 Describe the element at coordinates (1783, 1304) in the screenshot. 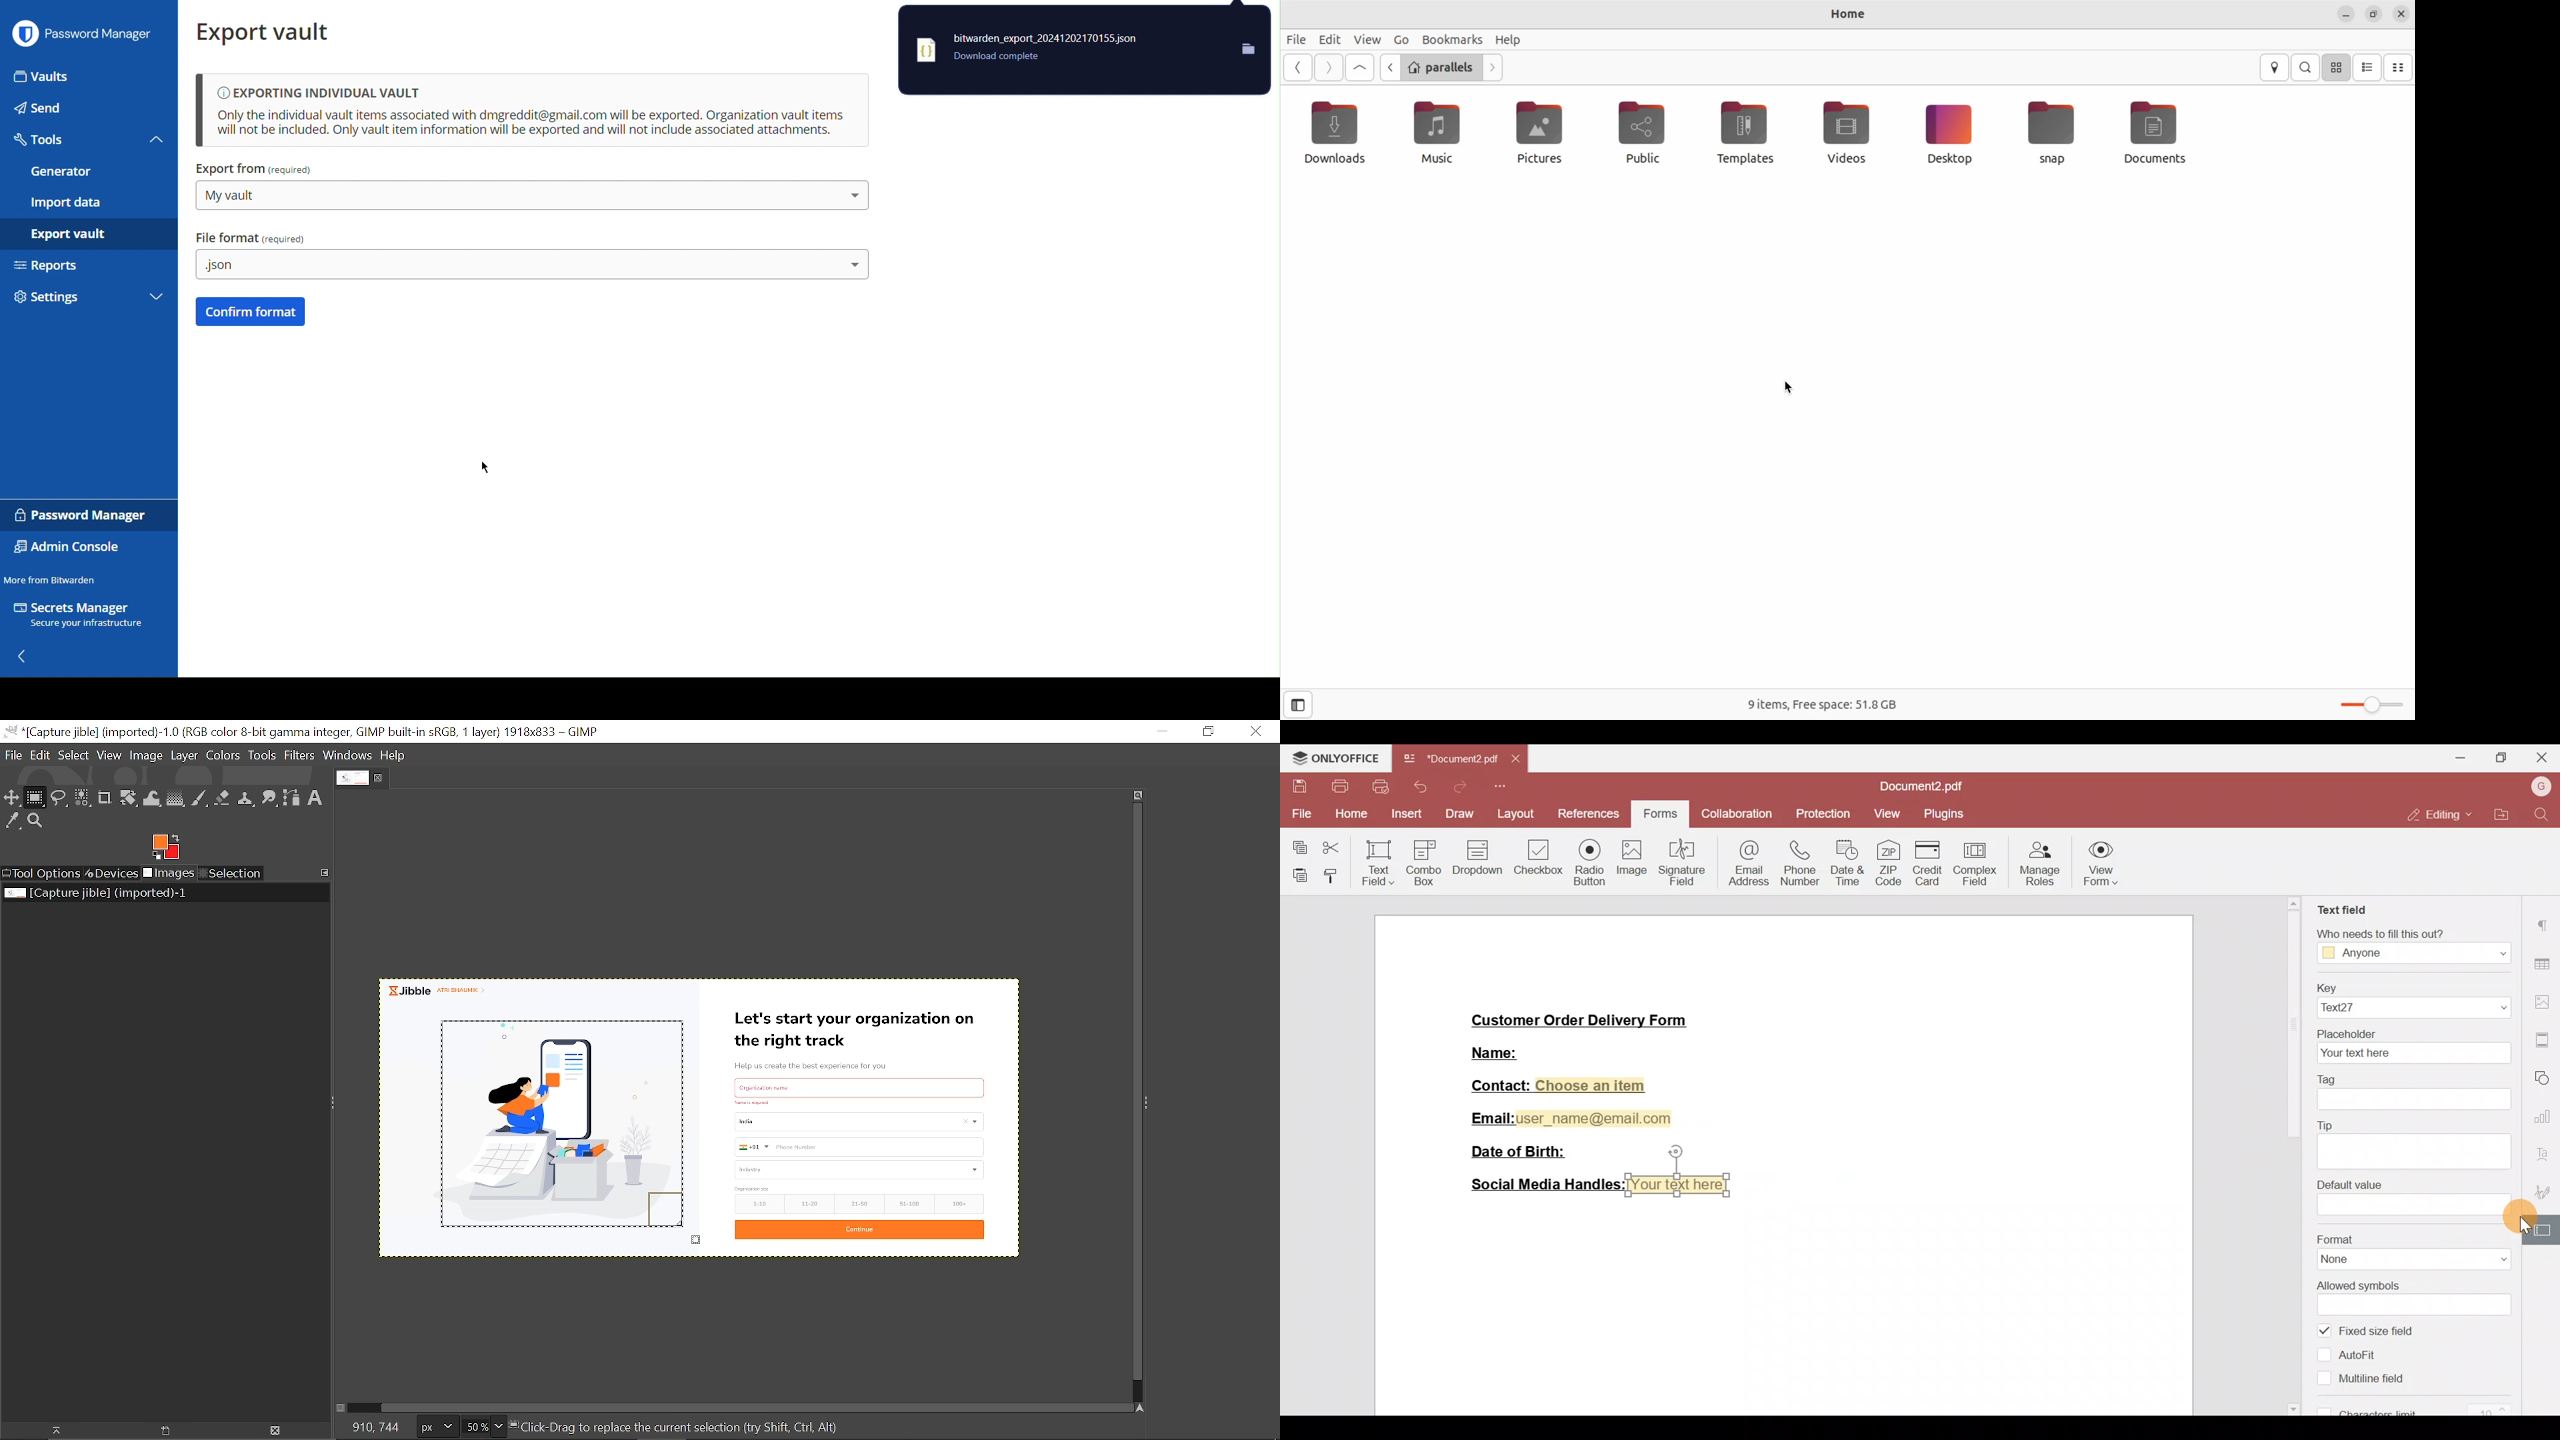

I see `Working area` at that location.